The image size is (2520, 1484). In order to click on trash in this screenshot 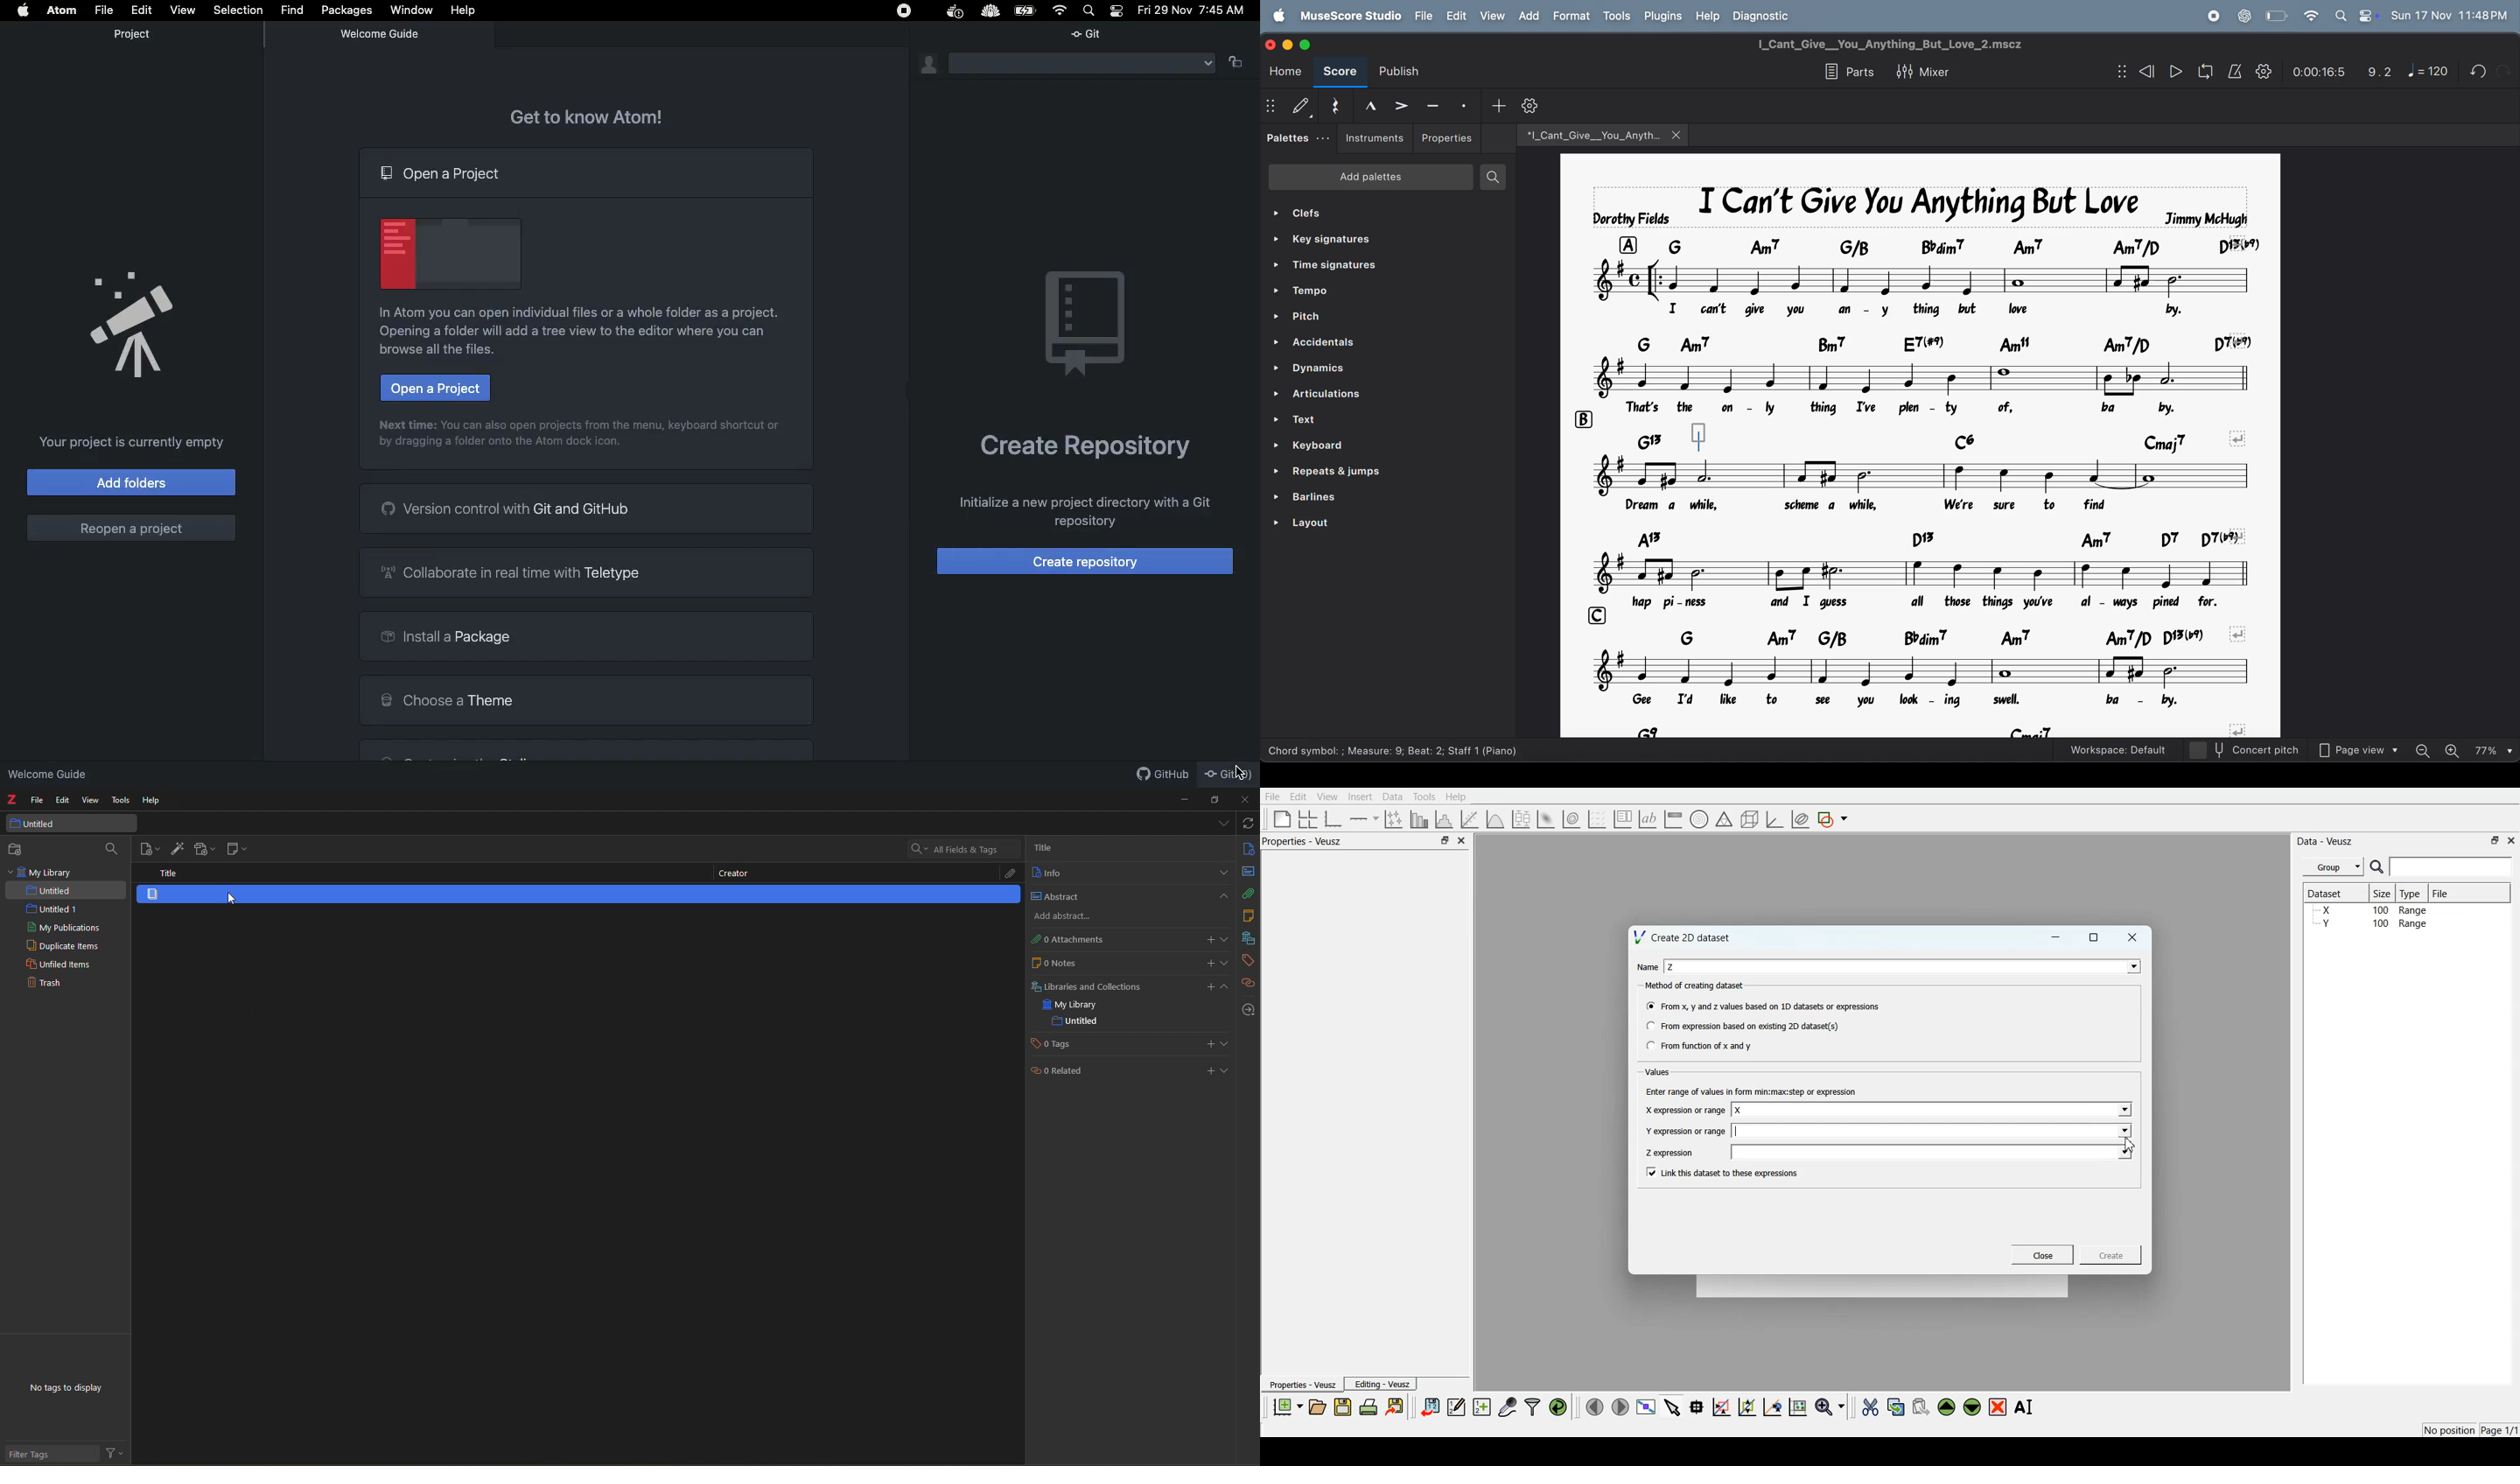, I will do `click(43, 985)`.